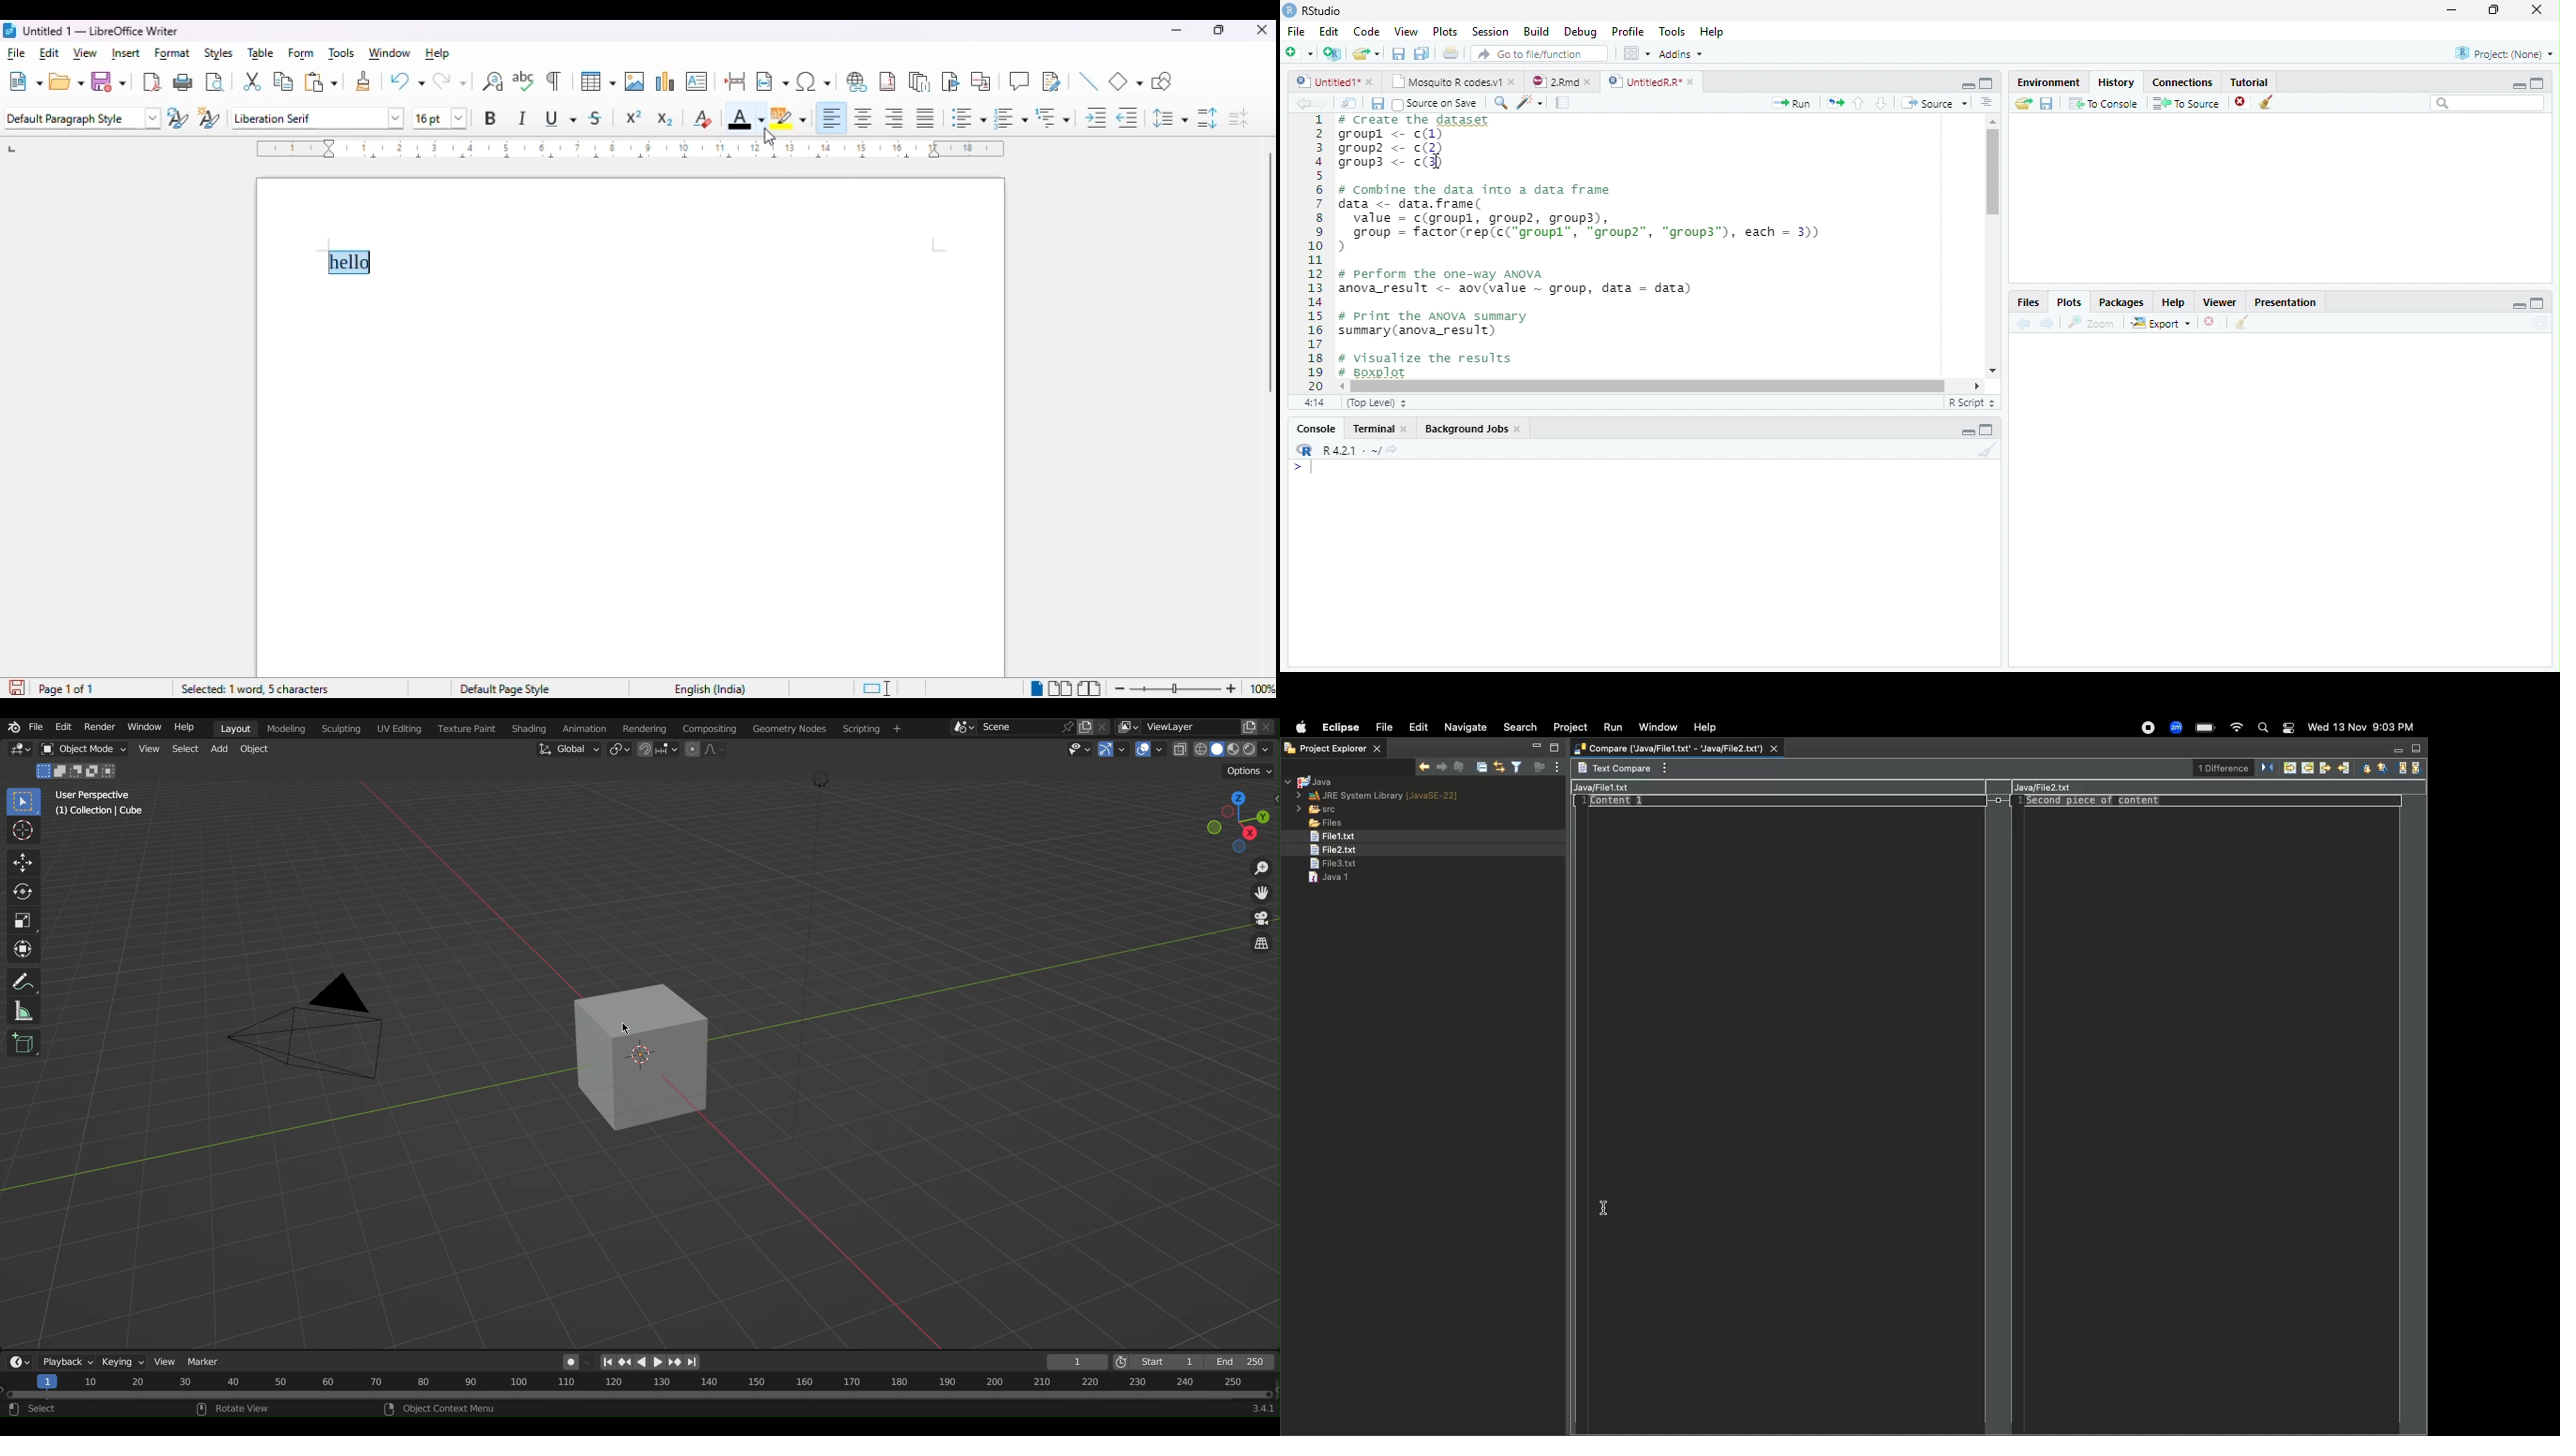 Image resolution: width=2576 pixels, height=1456 pixels. Describe the element at coordinates (1416, 727) in the screenshot. I see `Edit` at that location.